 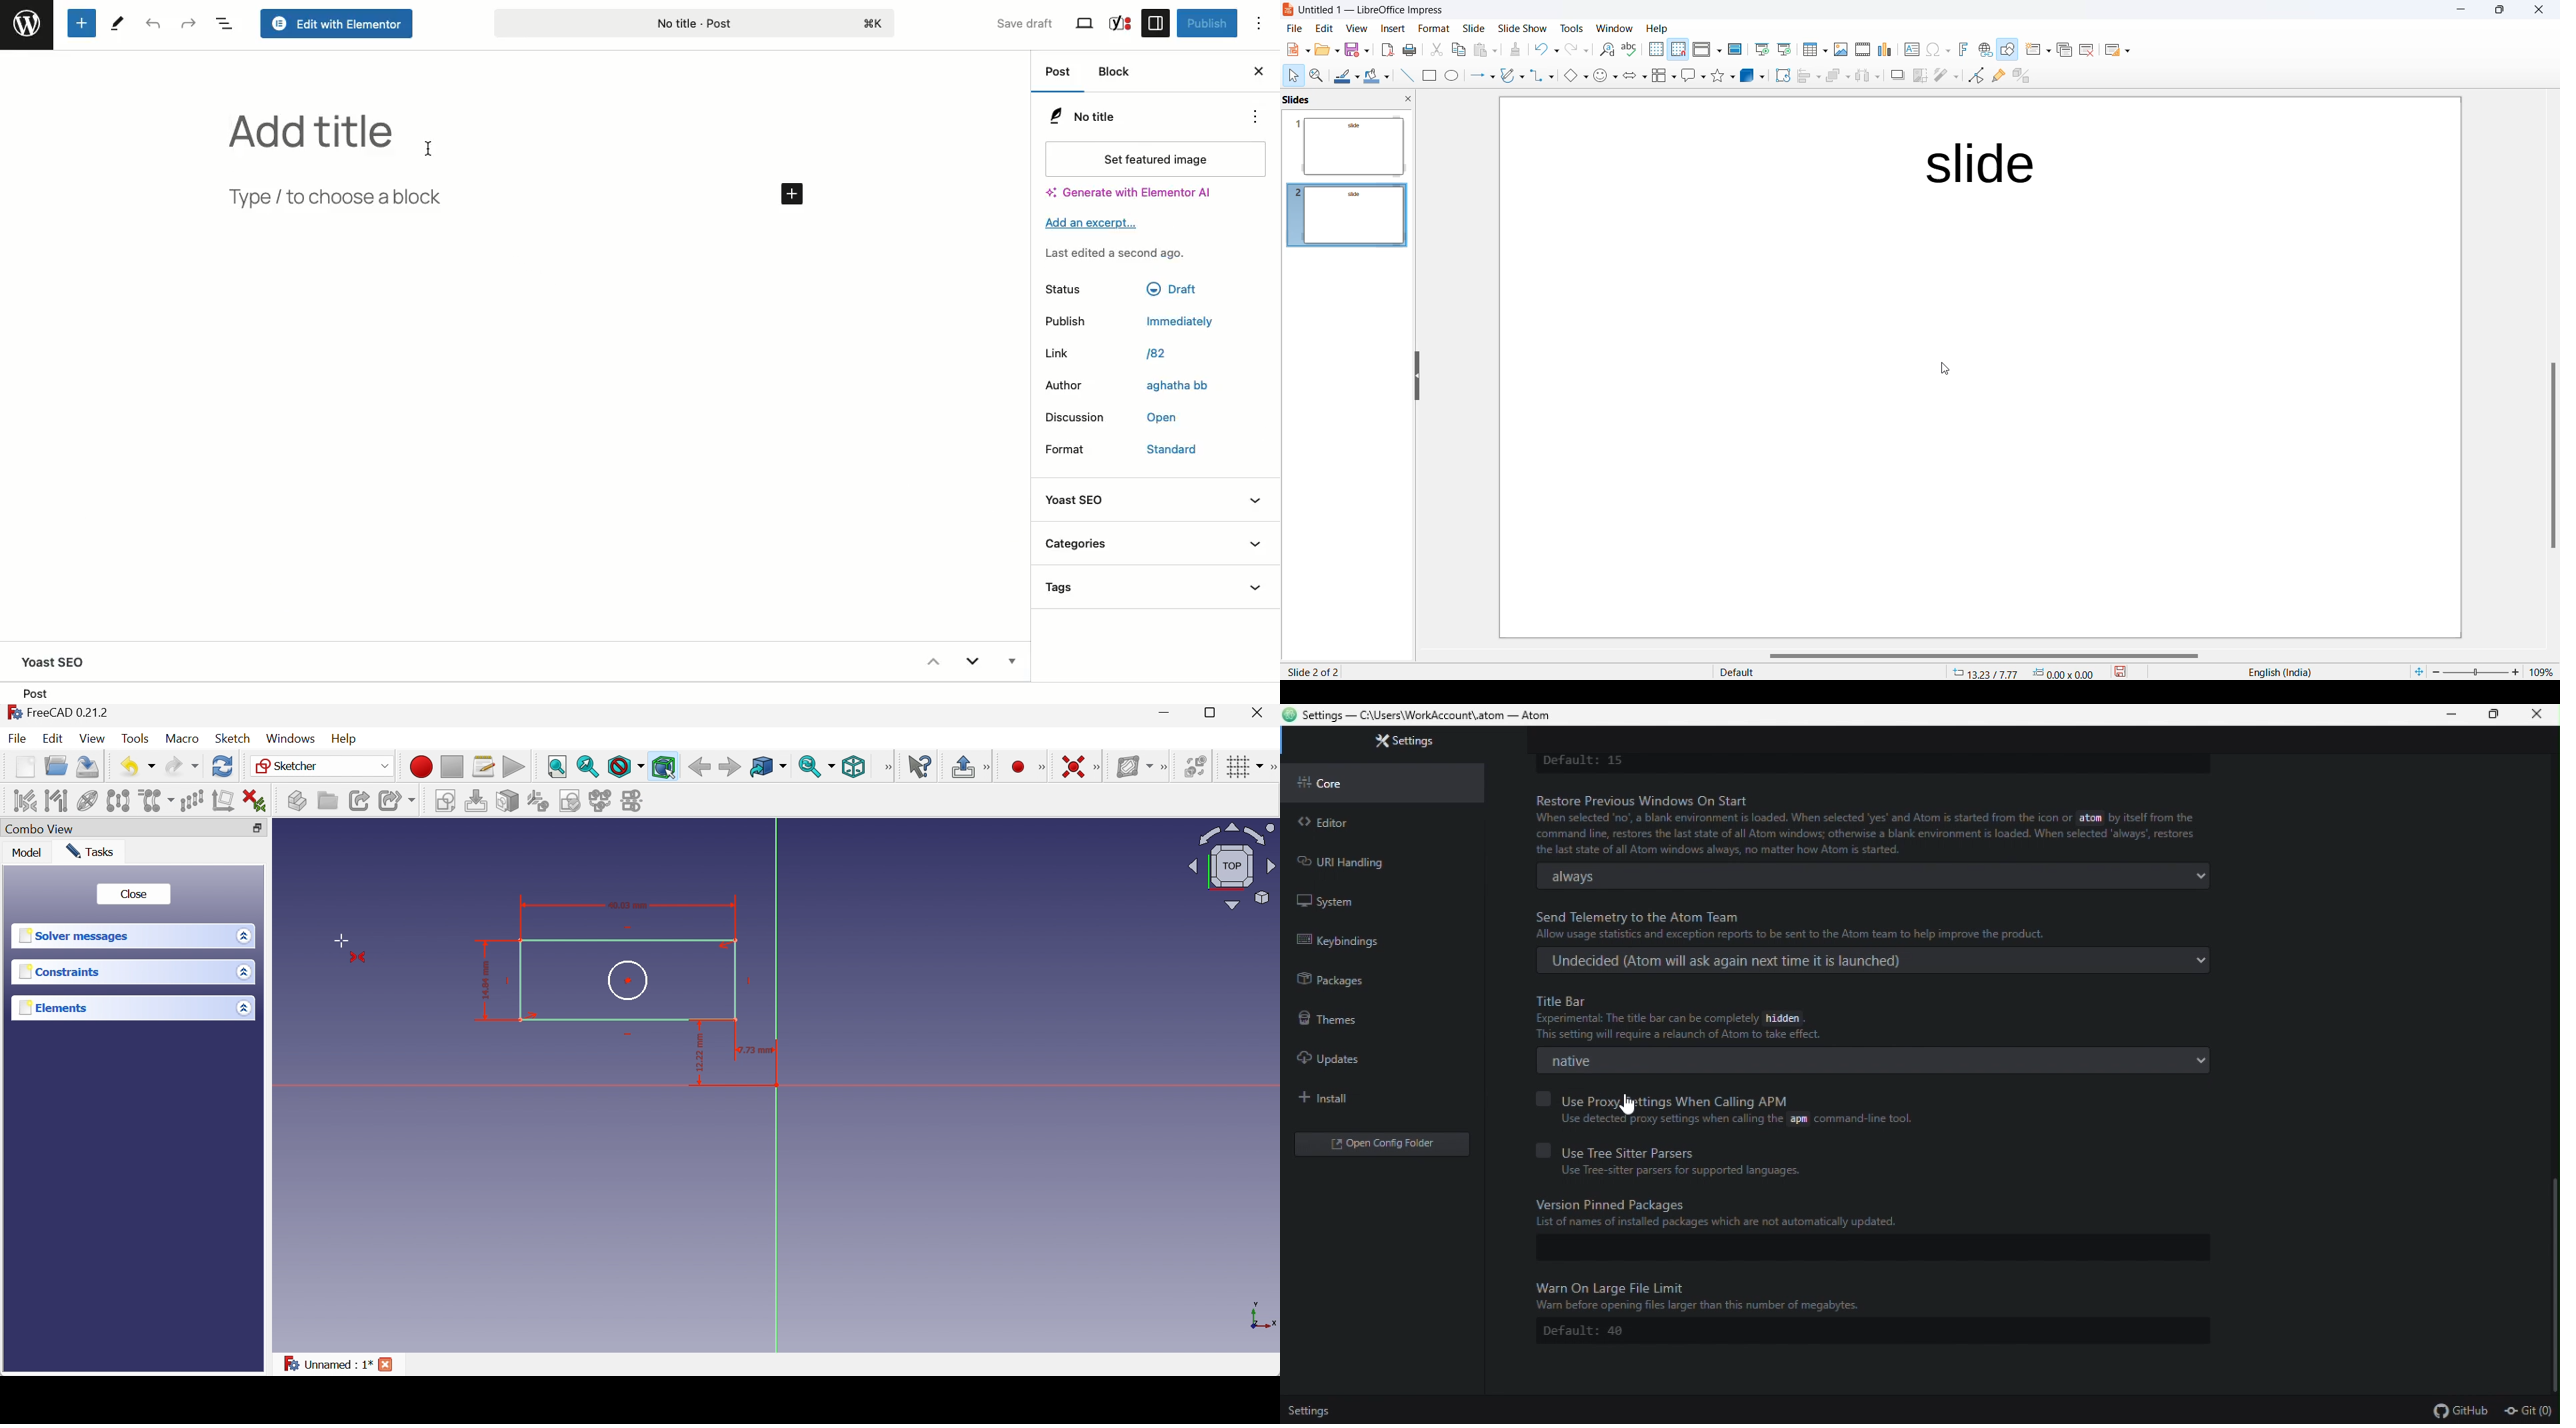 What do you see at coordinates (1621, 1151) in the screenshot?
I see `Use Tree Sitter Parsers` at bounding box center [1621, 1151].